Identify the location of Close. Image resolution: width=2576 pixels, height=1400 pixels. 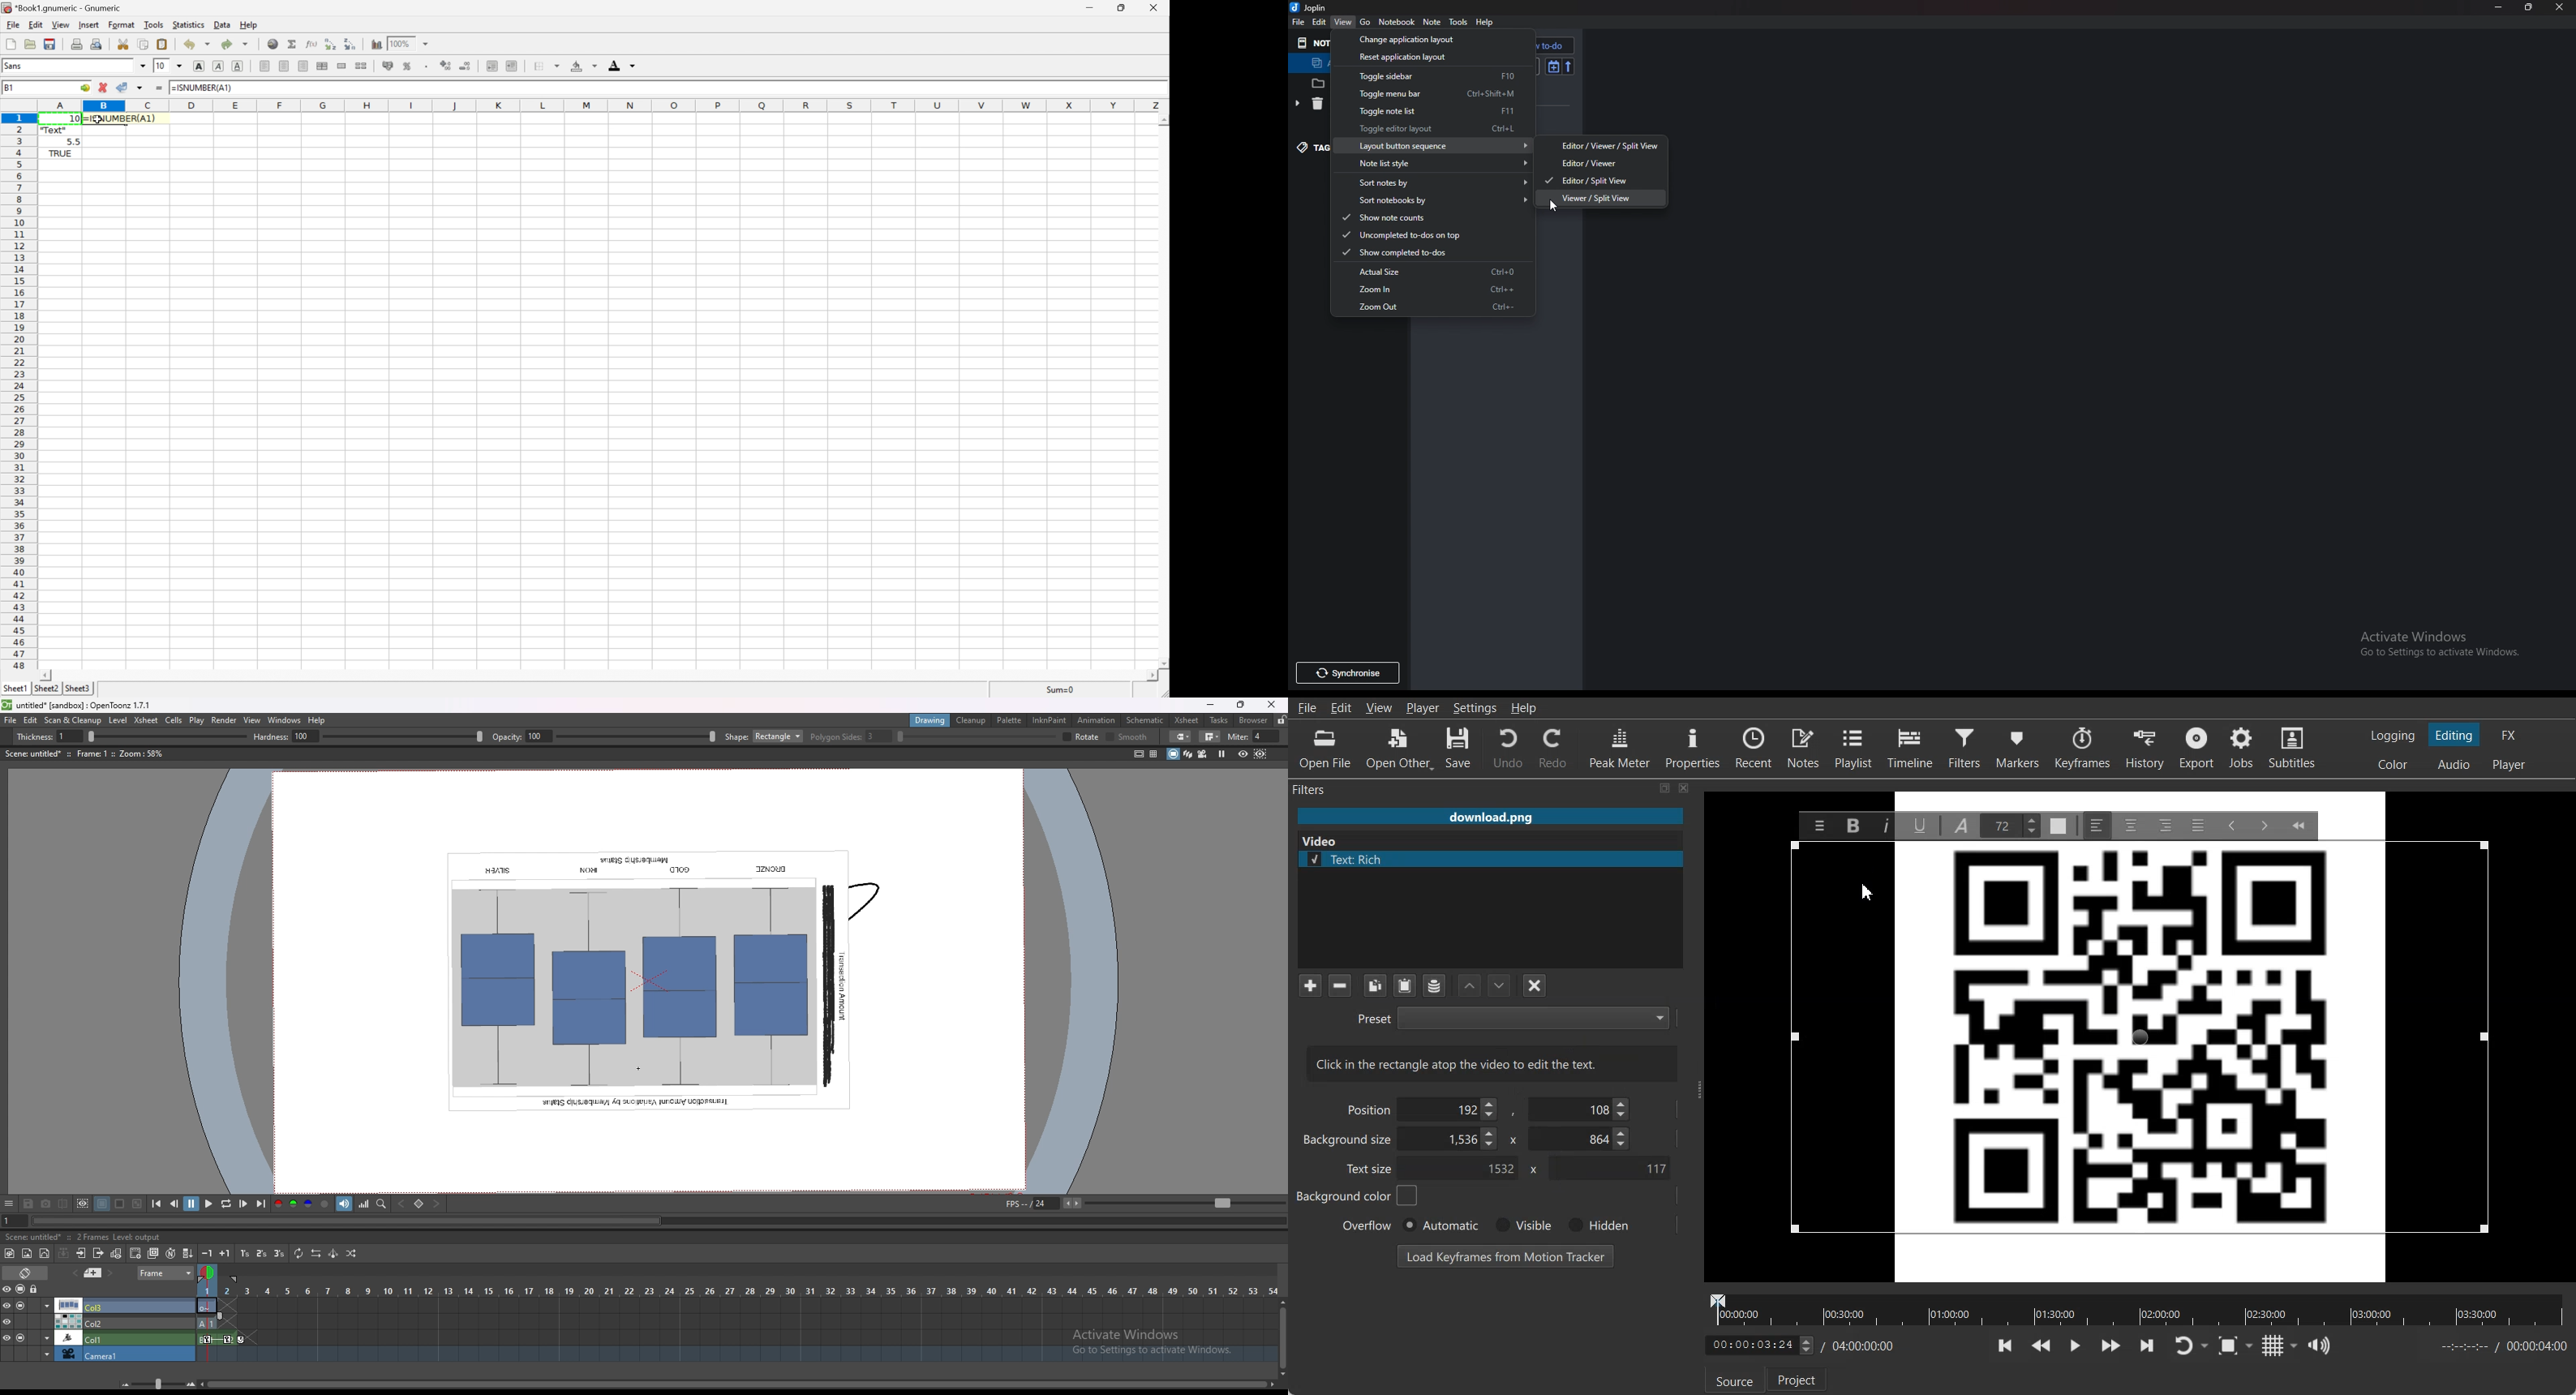
(1152, 7).